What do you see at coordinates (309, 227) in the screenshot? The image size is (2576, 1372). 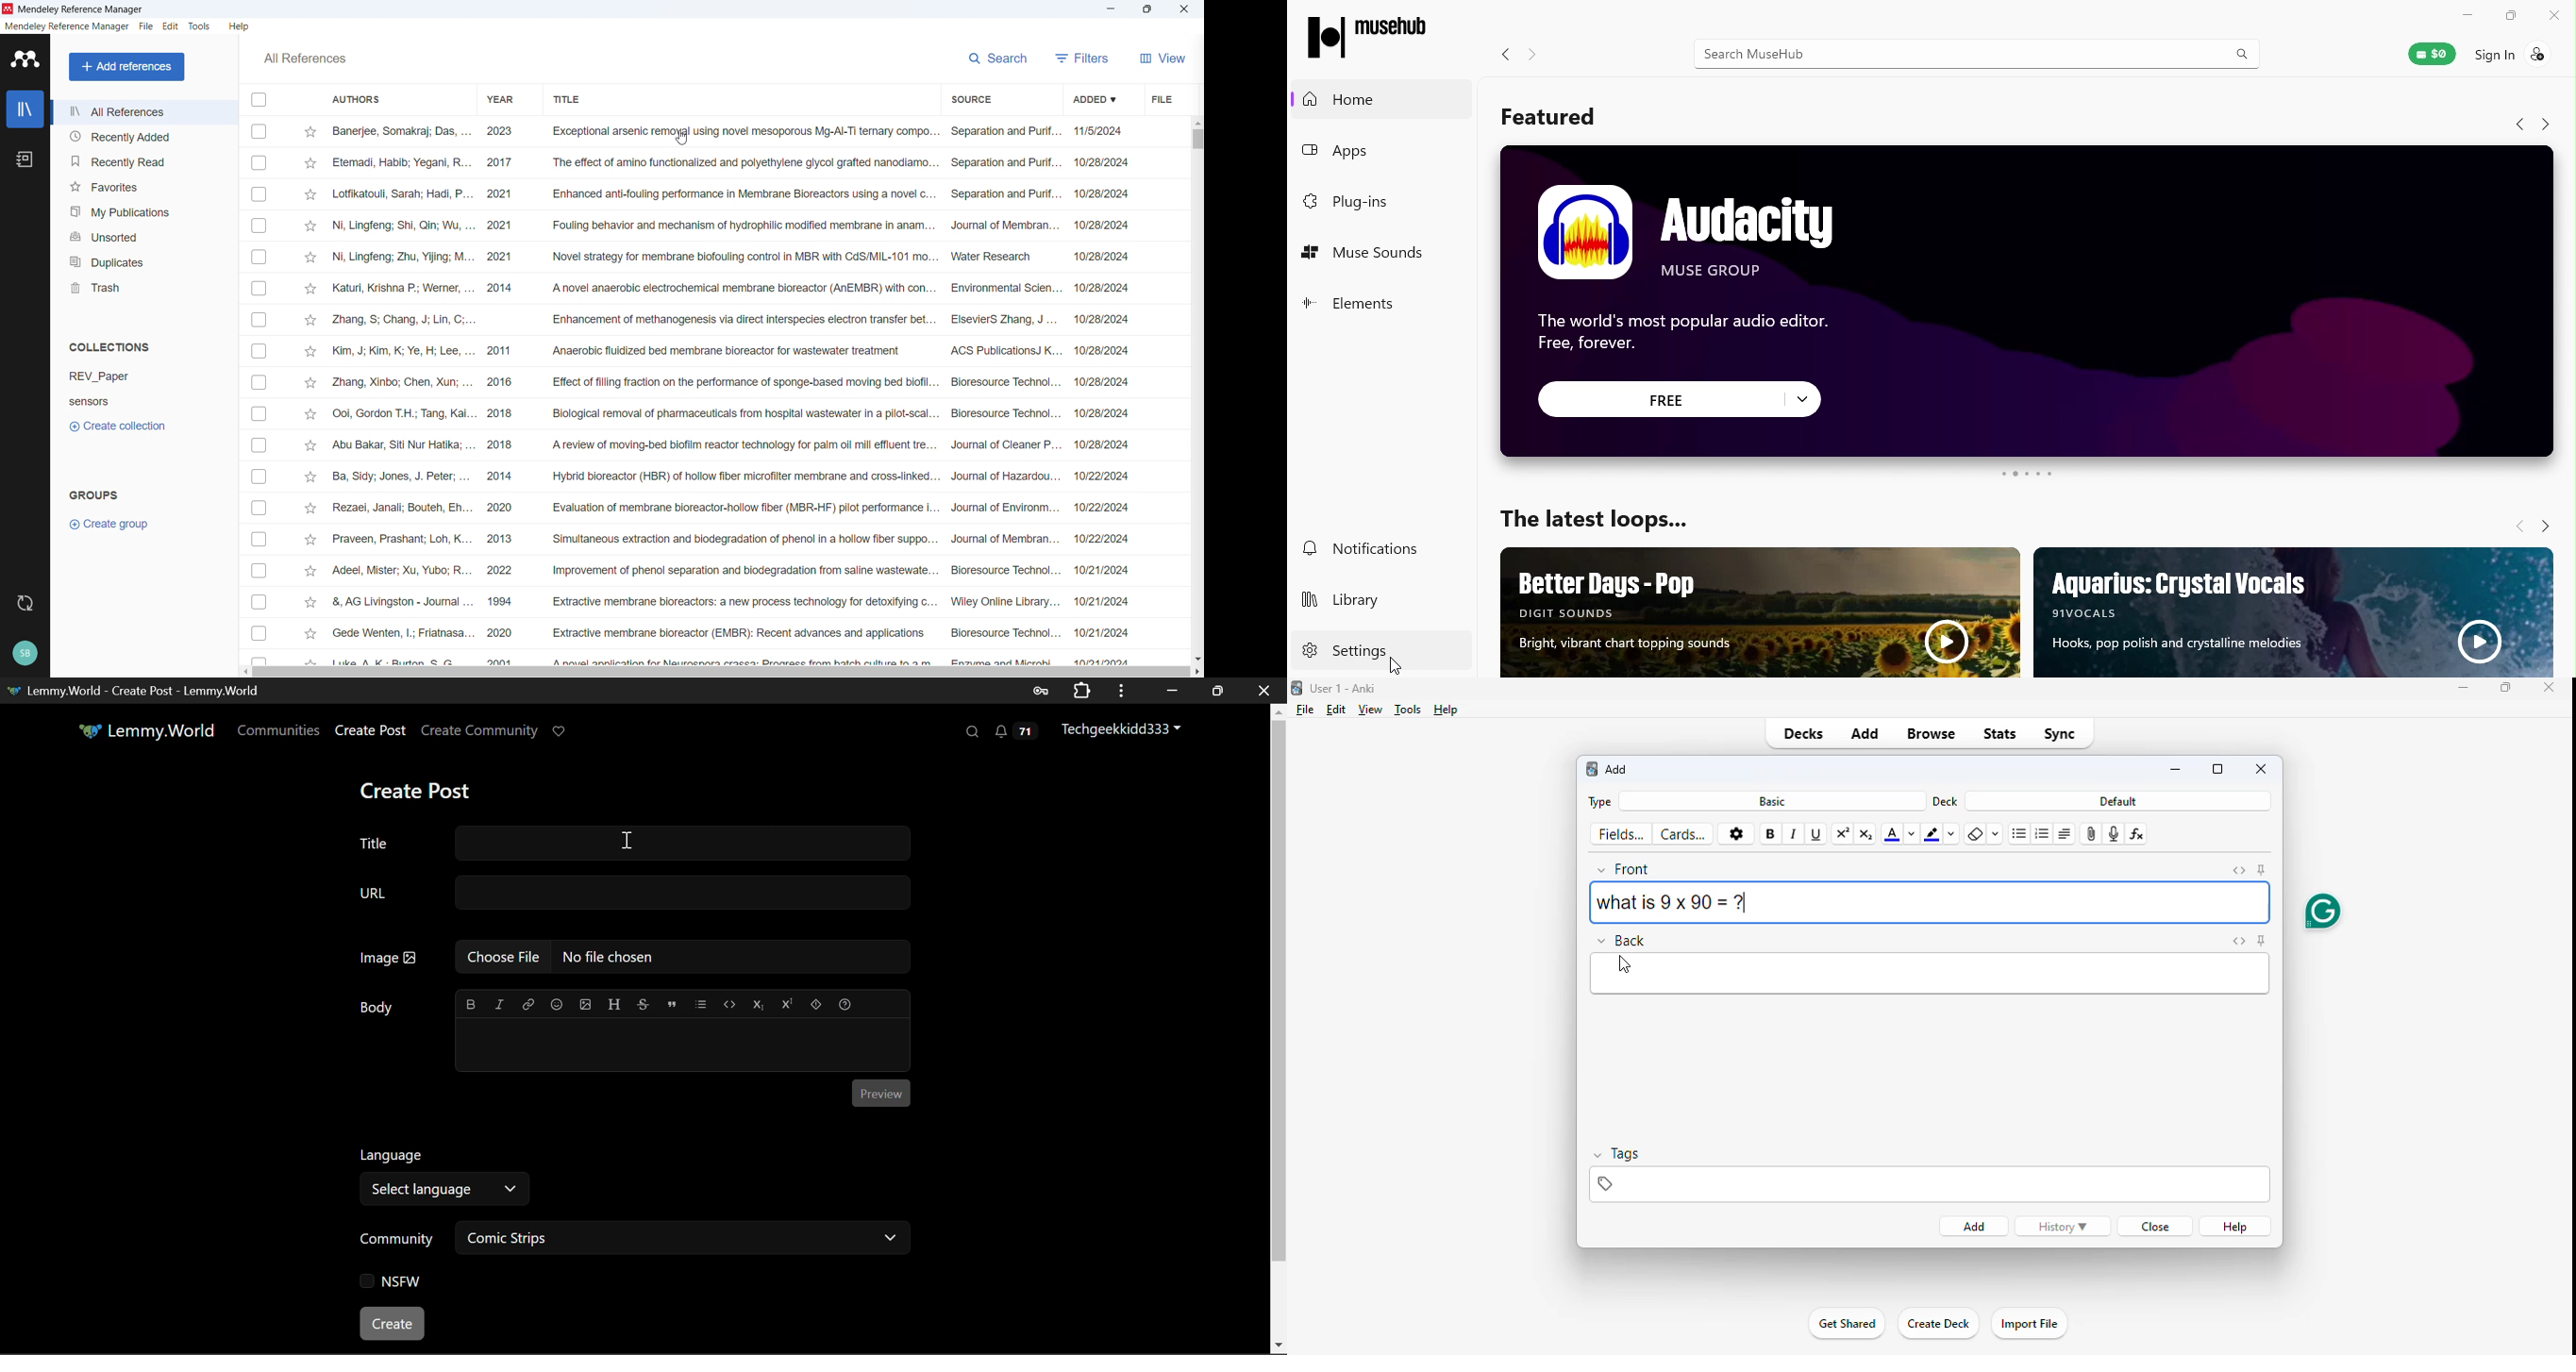 I see `click to starmark individual entries` at bounding box center [309, 227].